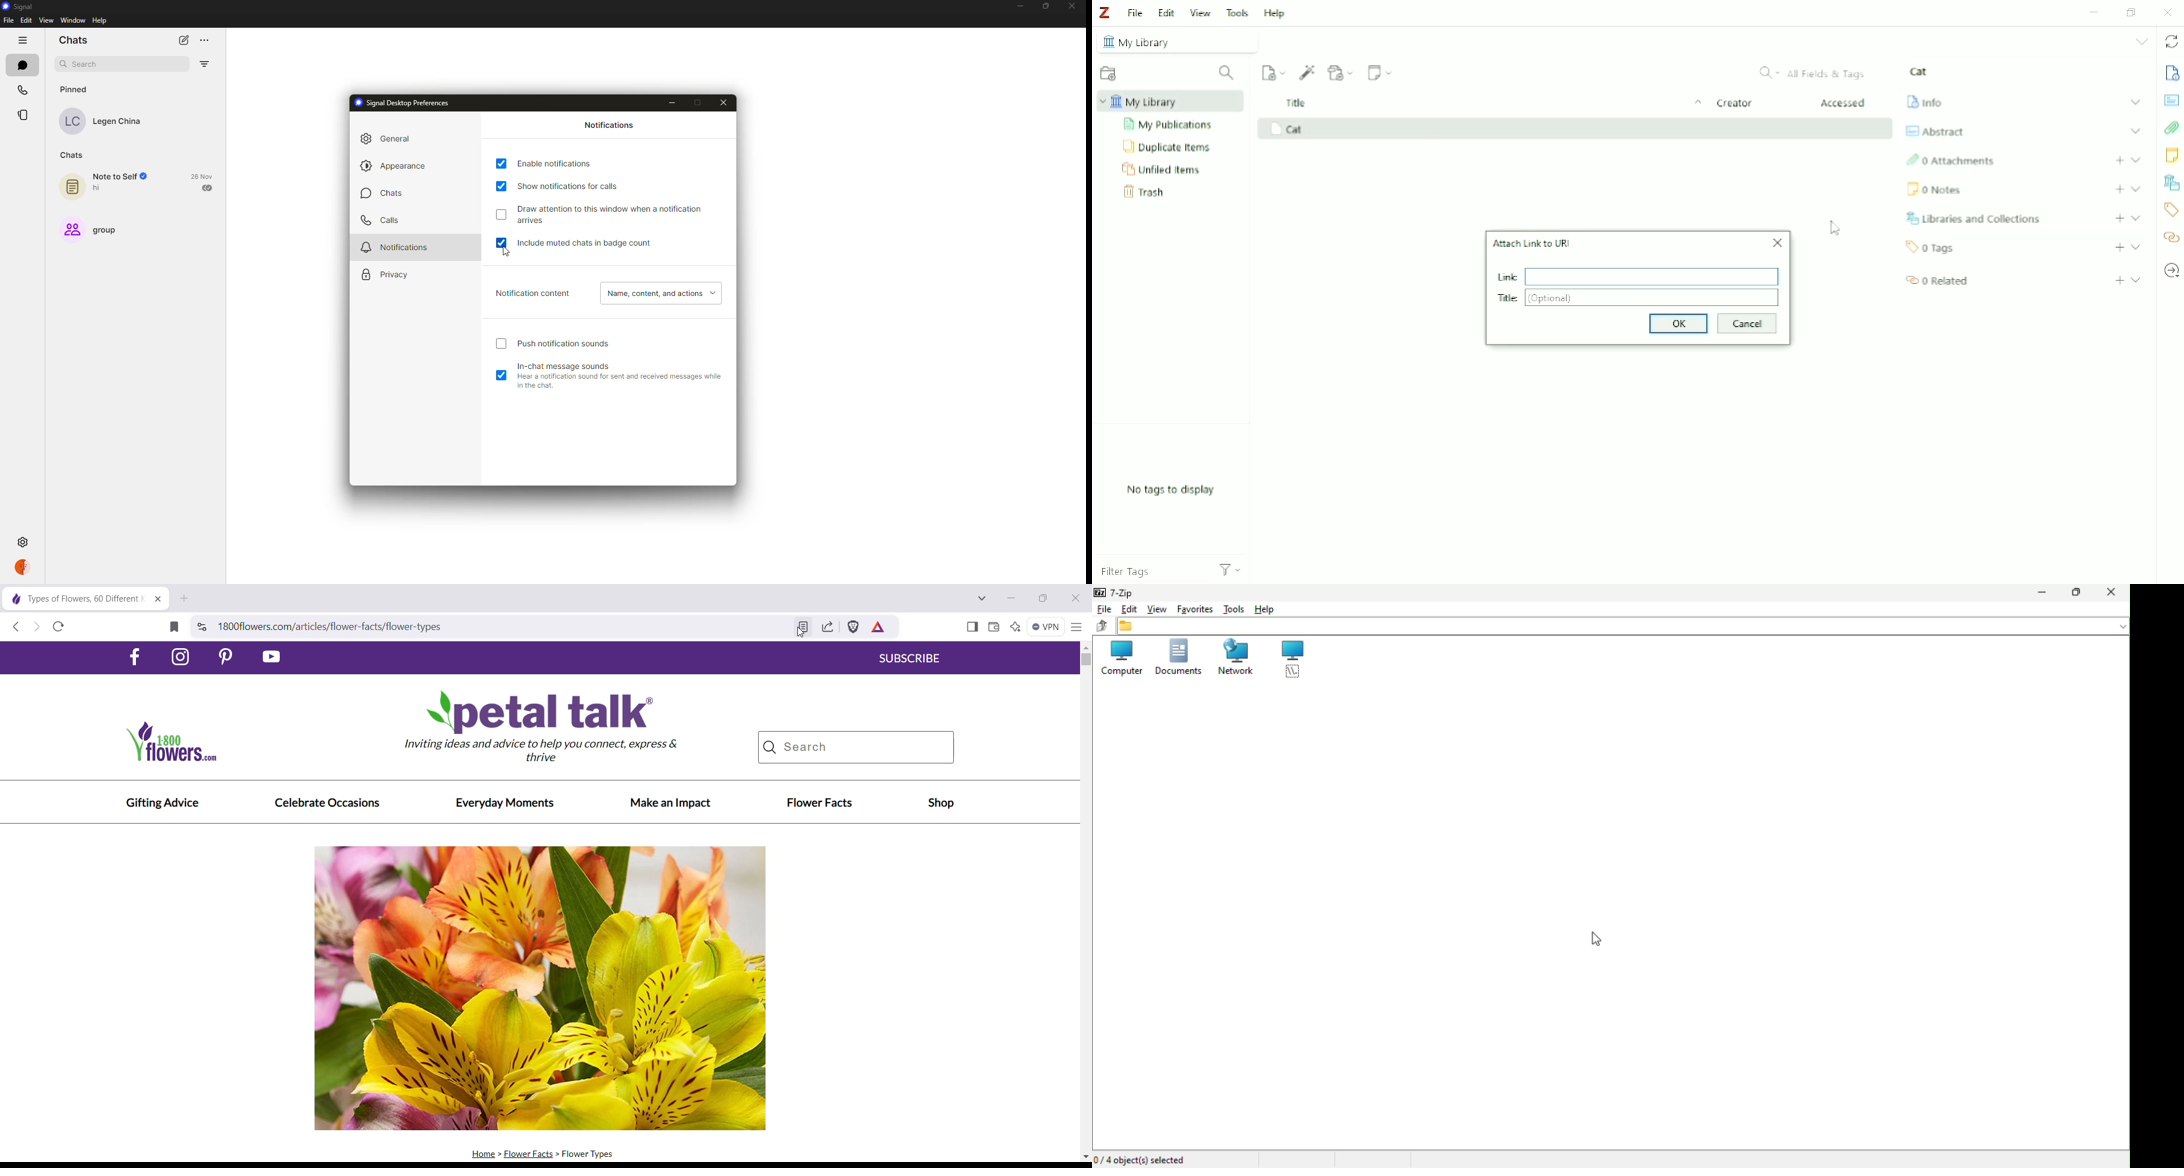  What do you see at coordinates (1814, 73) in the screenshot?
I see `All Fields & Tags` at bounding box center [1814, 73].